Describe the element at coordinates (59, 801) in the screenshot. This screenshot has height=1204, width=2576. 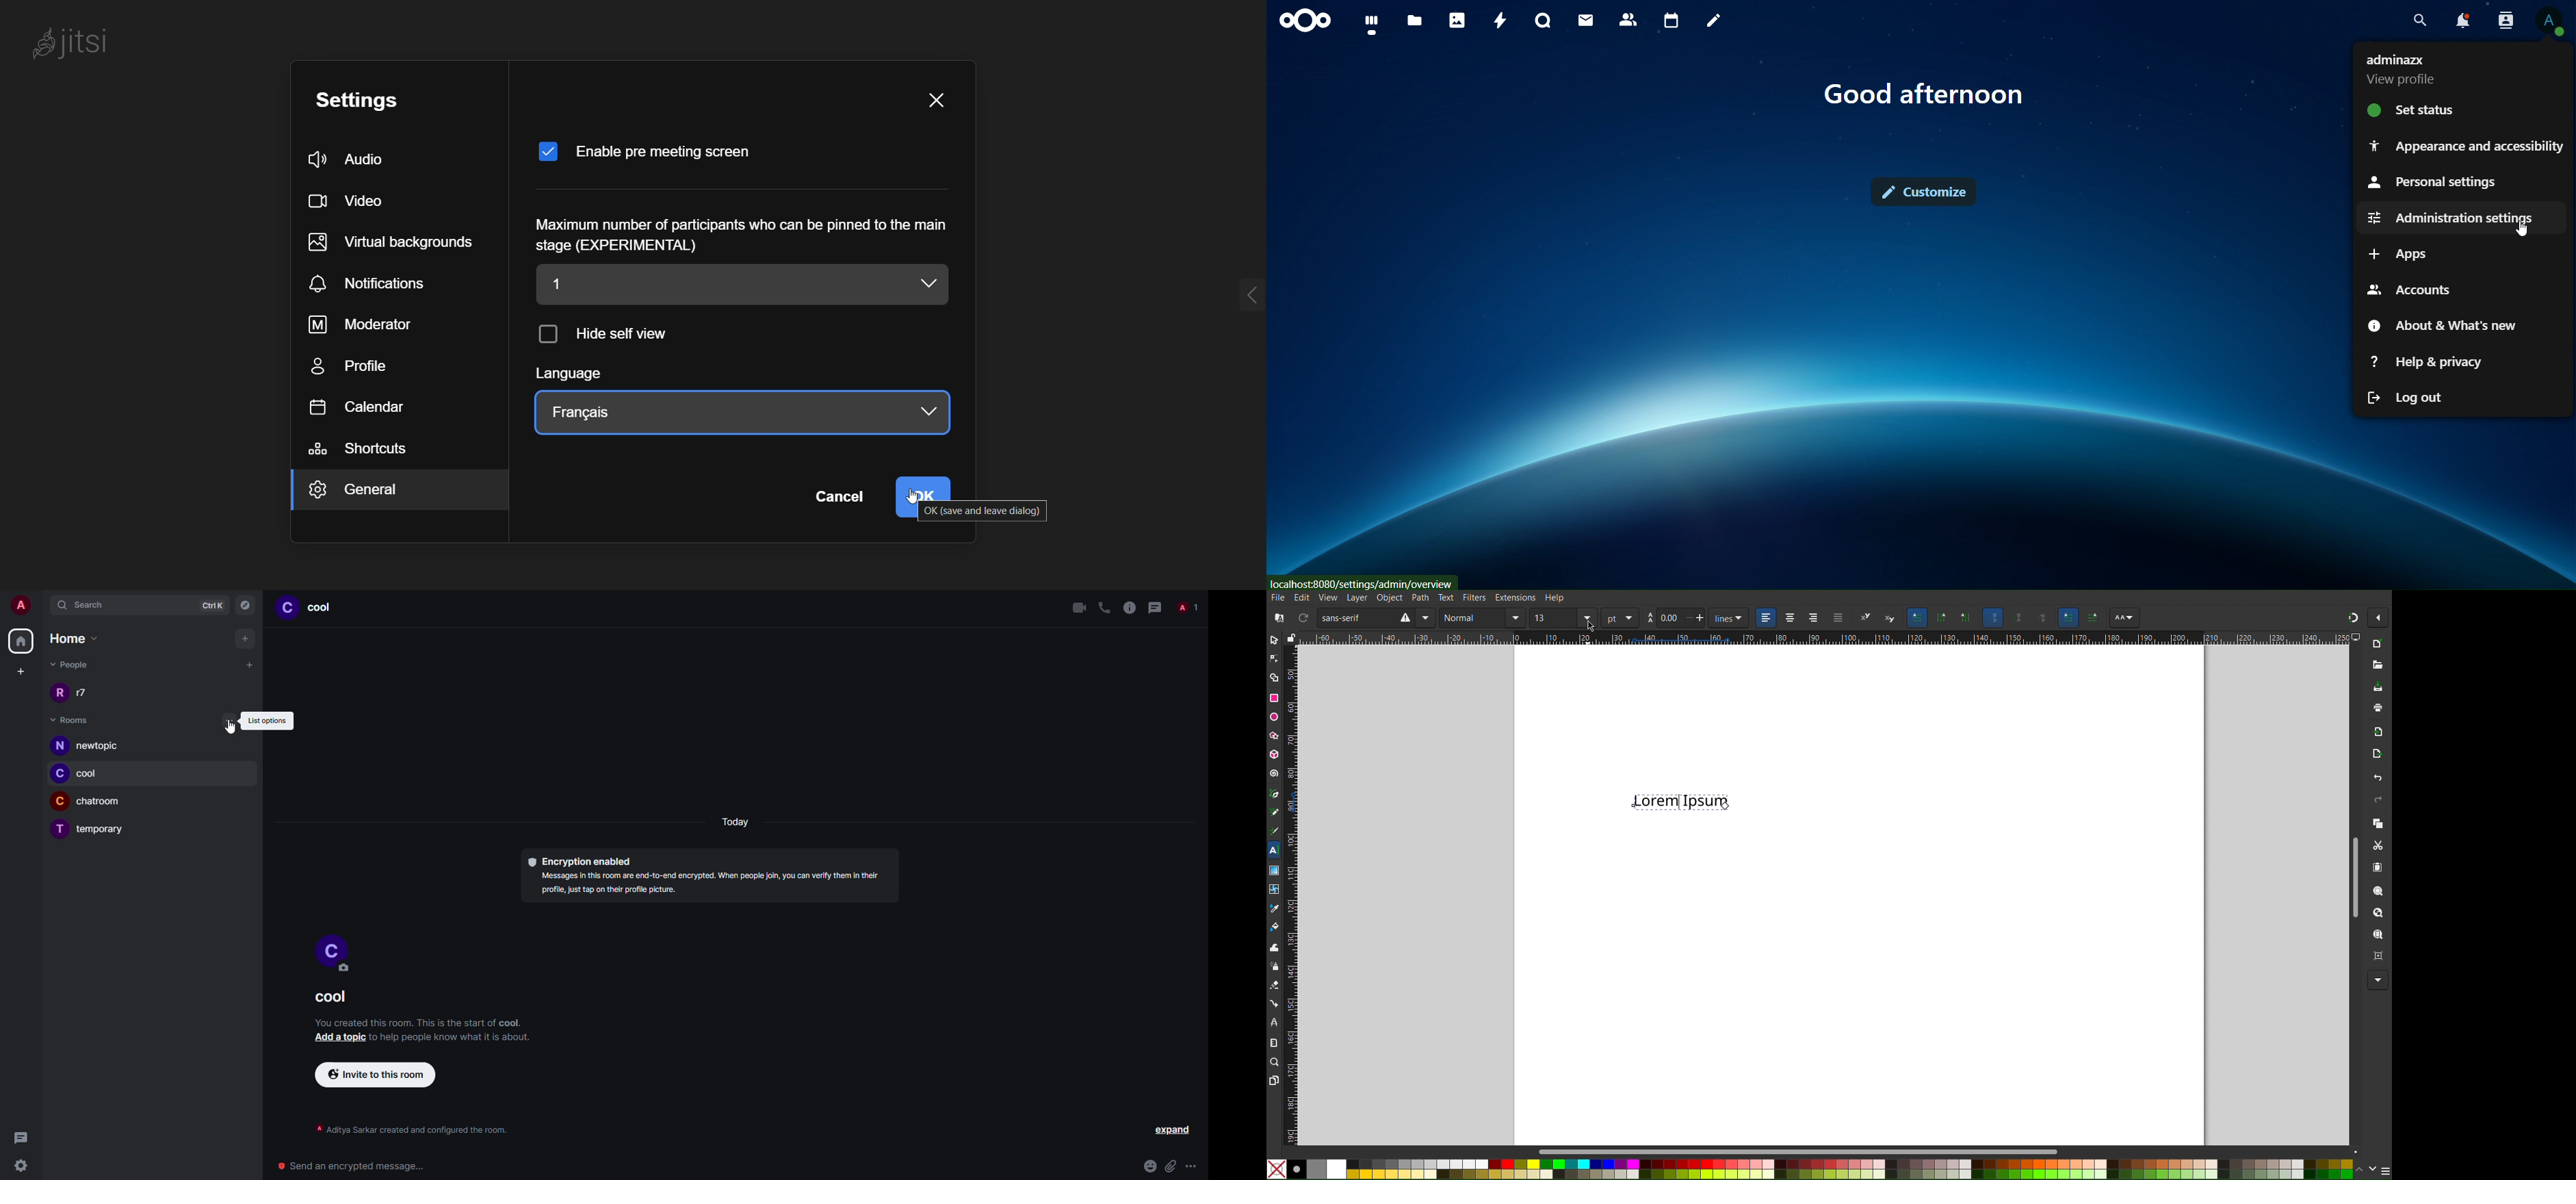
I see `profile` at that location.